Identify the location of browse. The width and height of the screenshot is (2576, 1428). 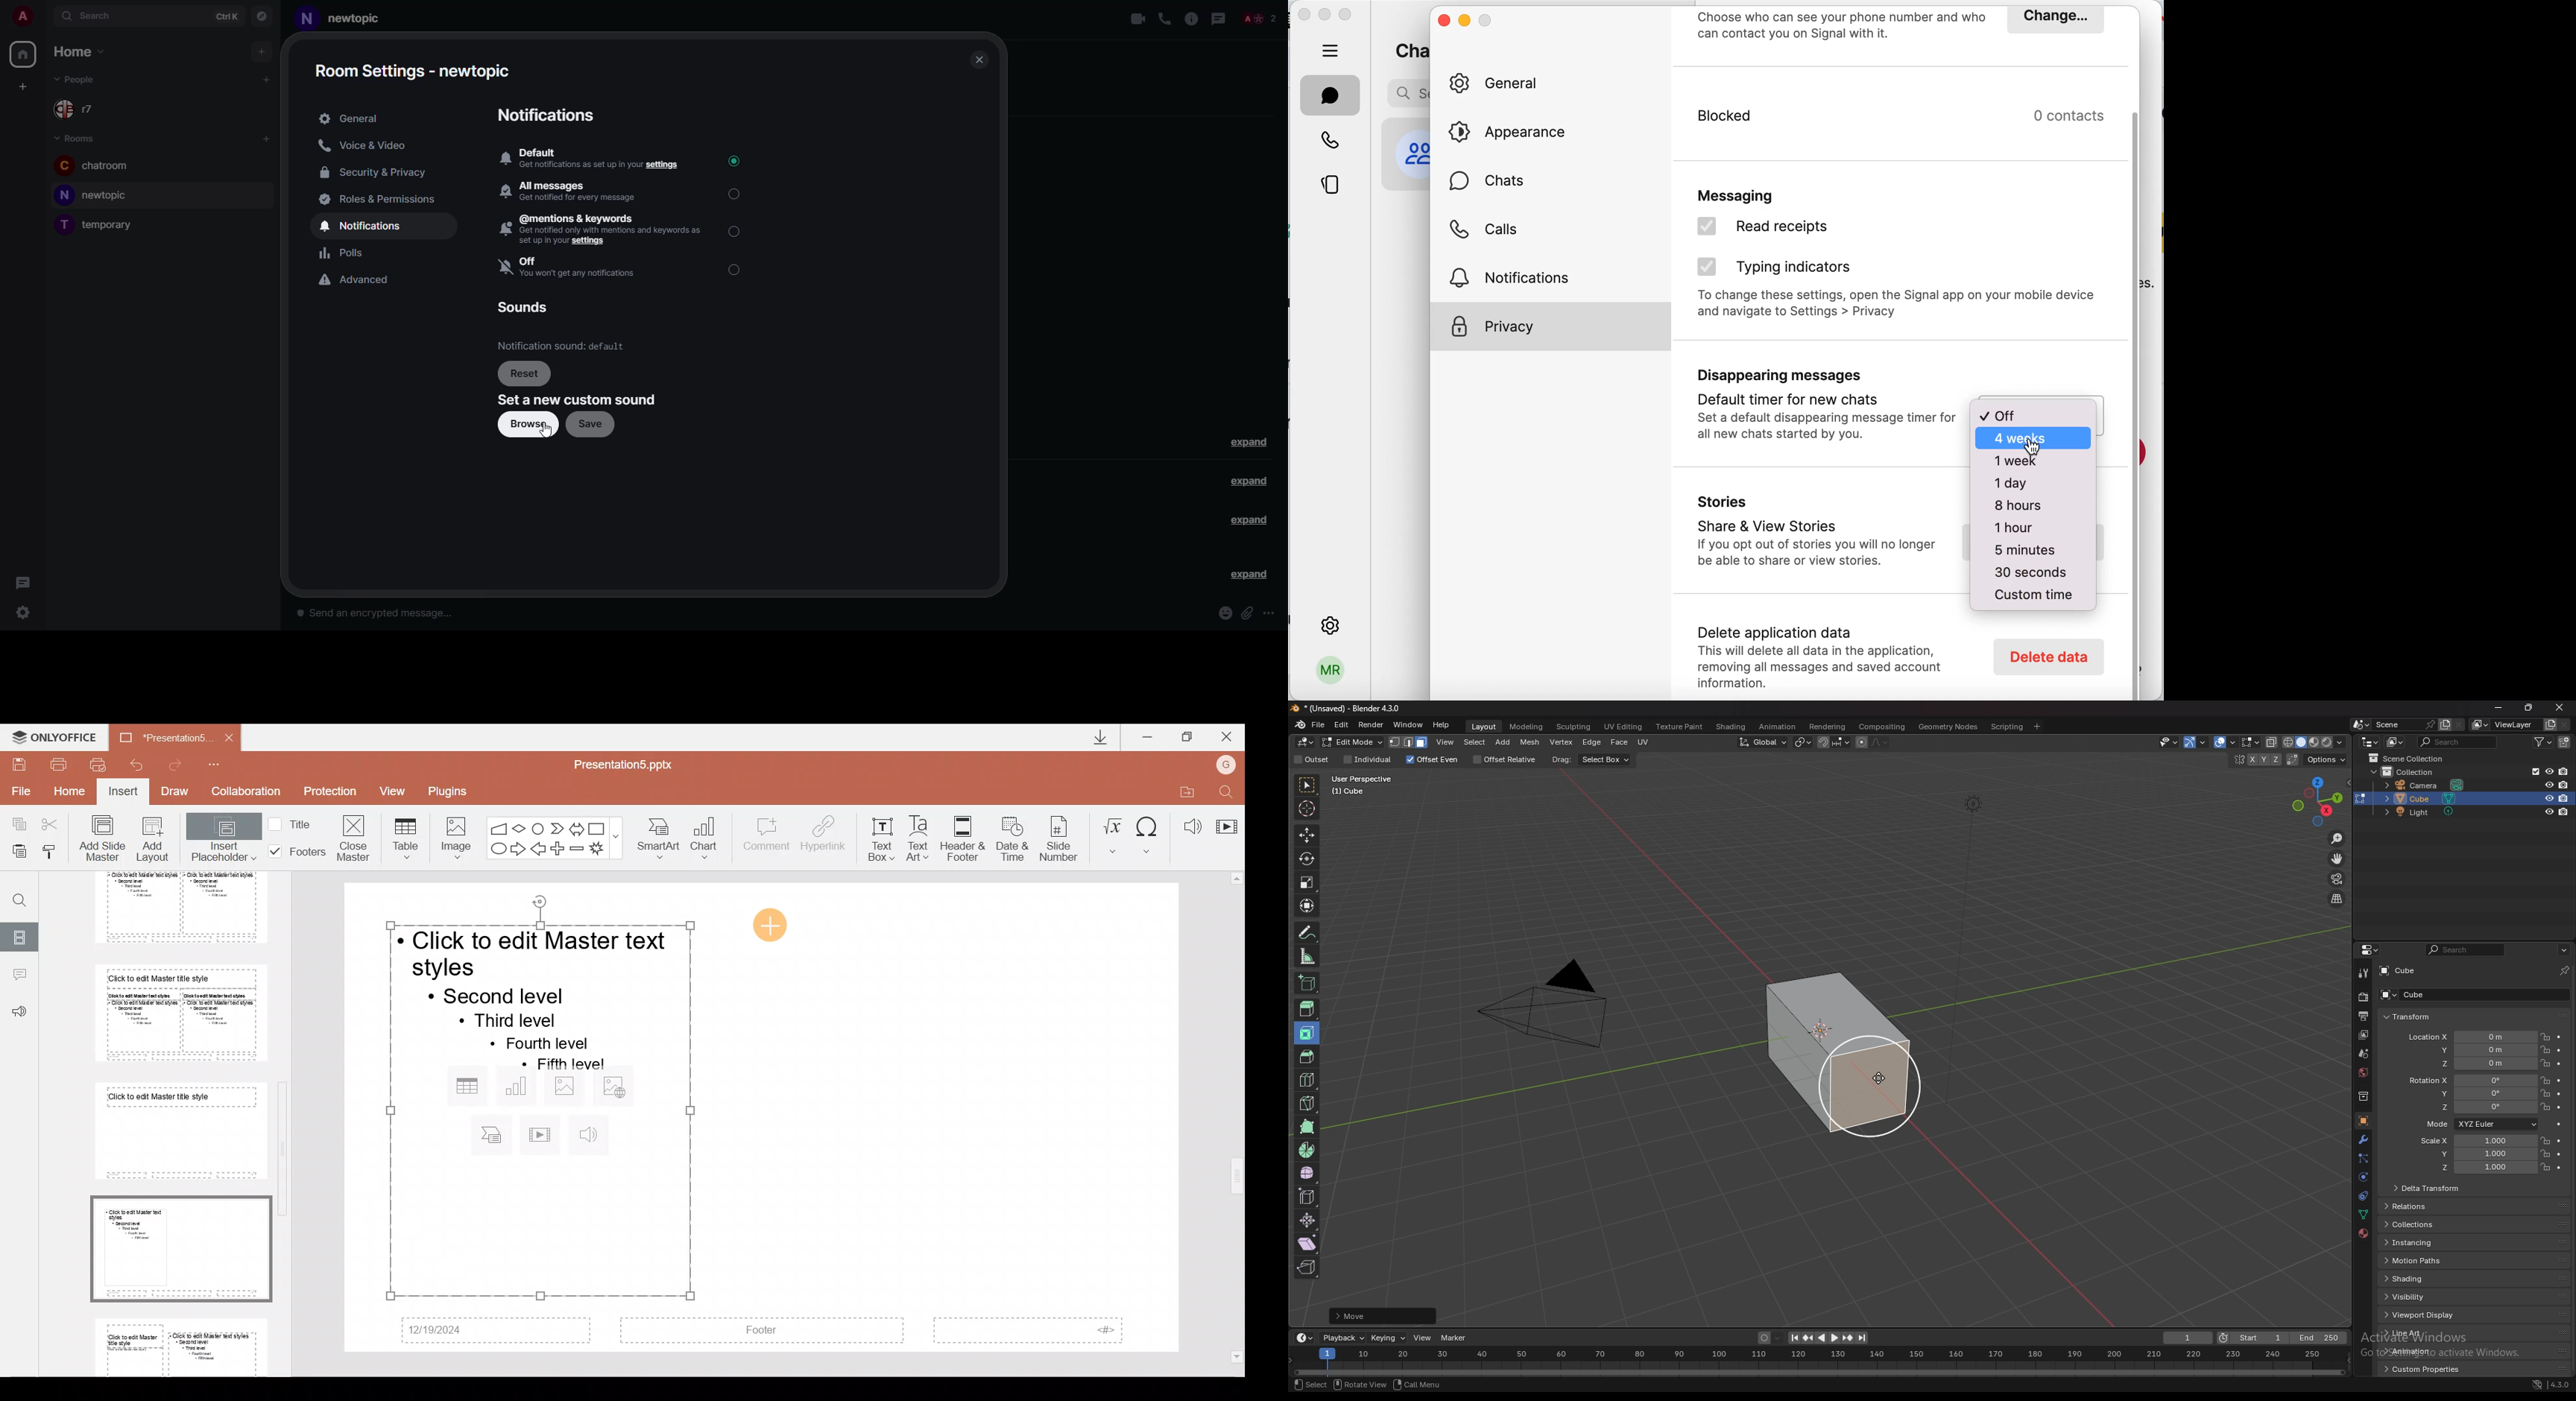
(527, 424).